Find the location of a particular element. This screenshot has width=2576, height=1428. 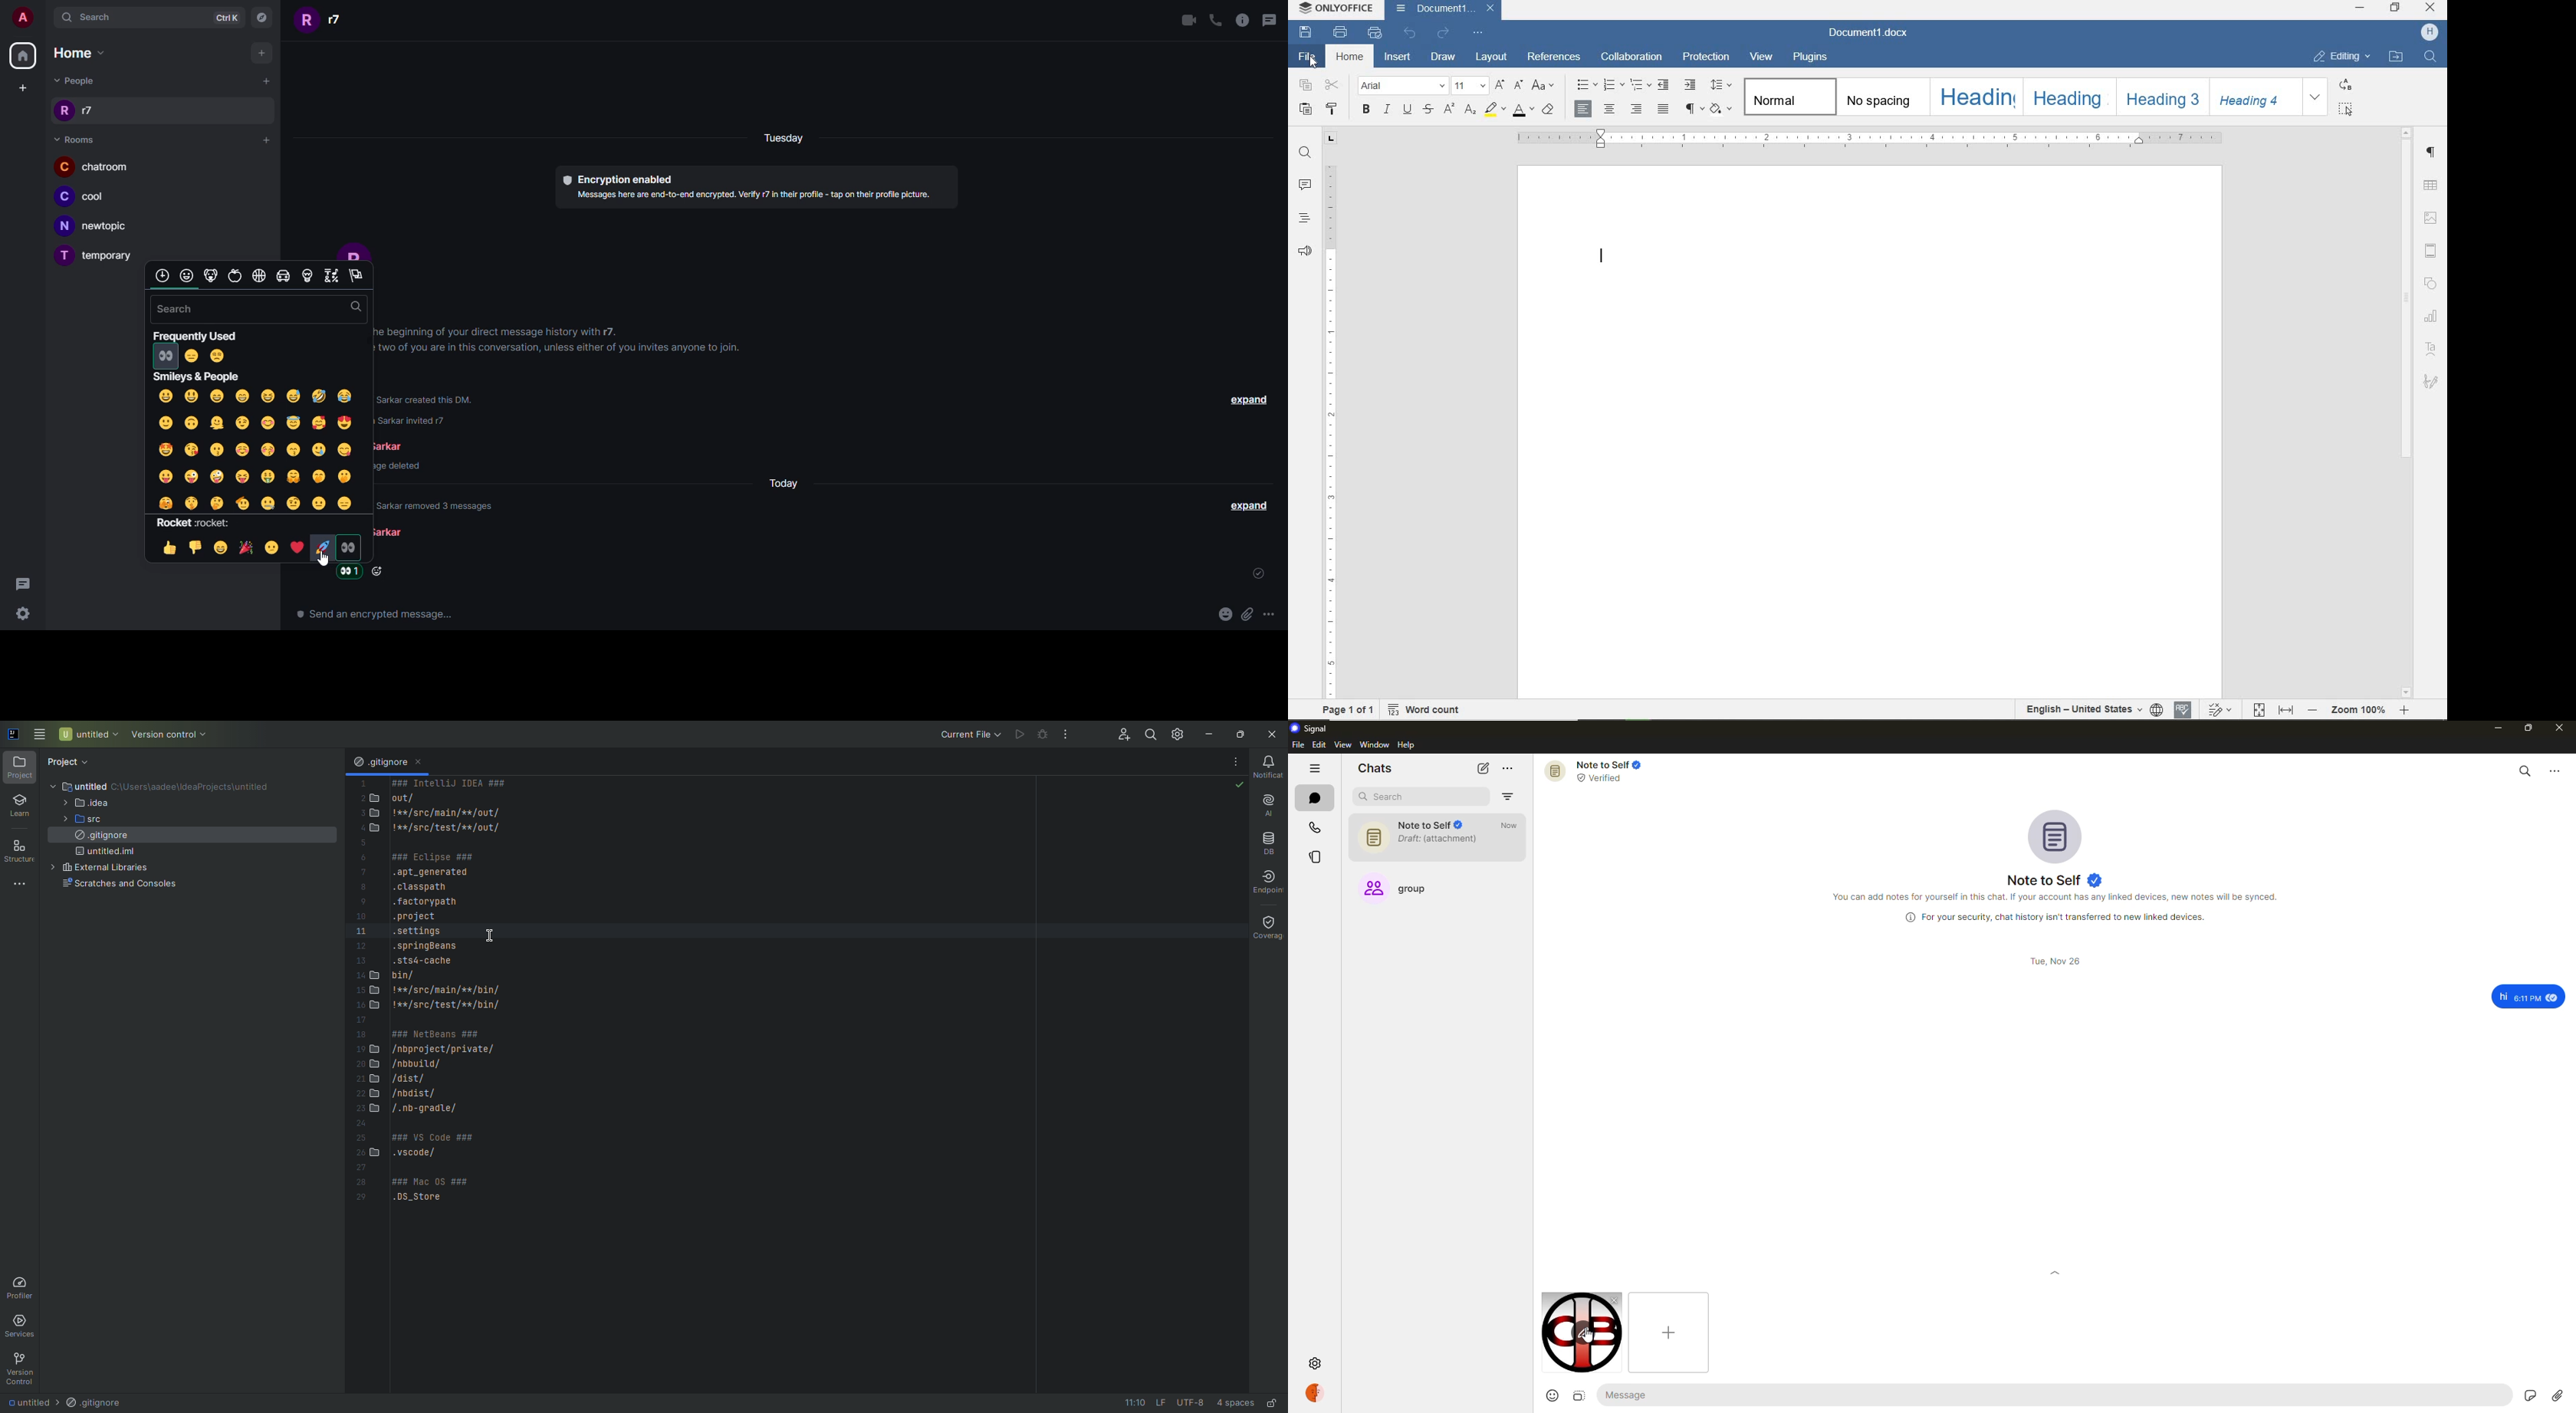

hp is located at coordinates (2429, 32).